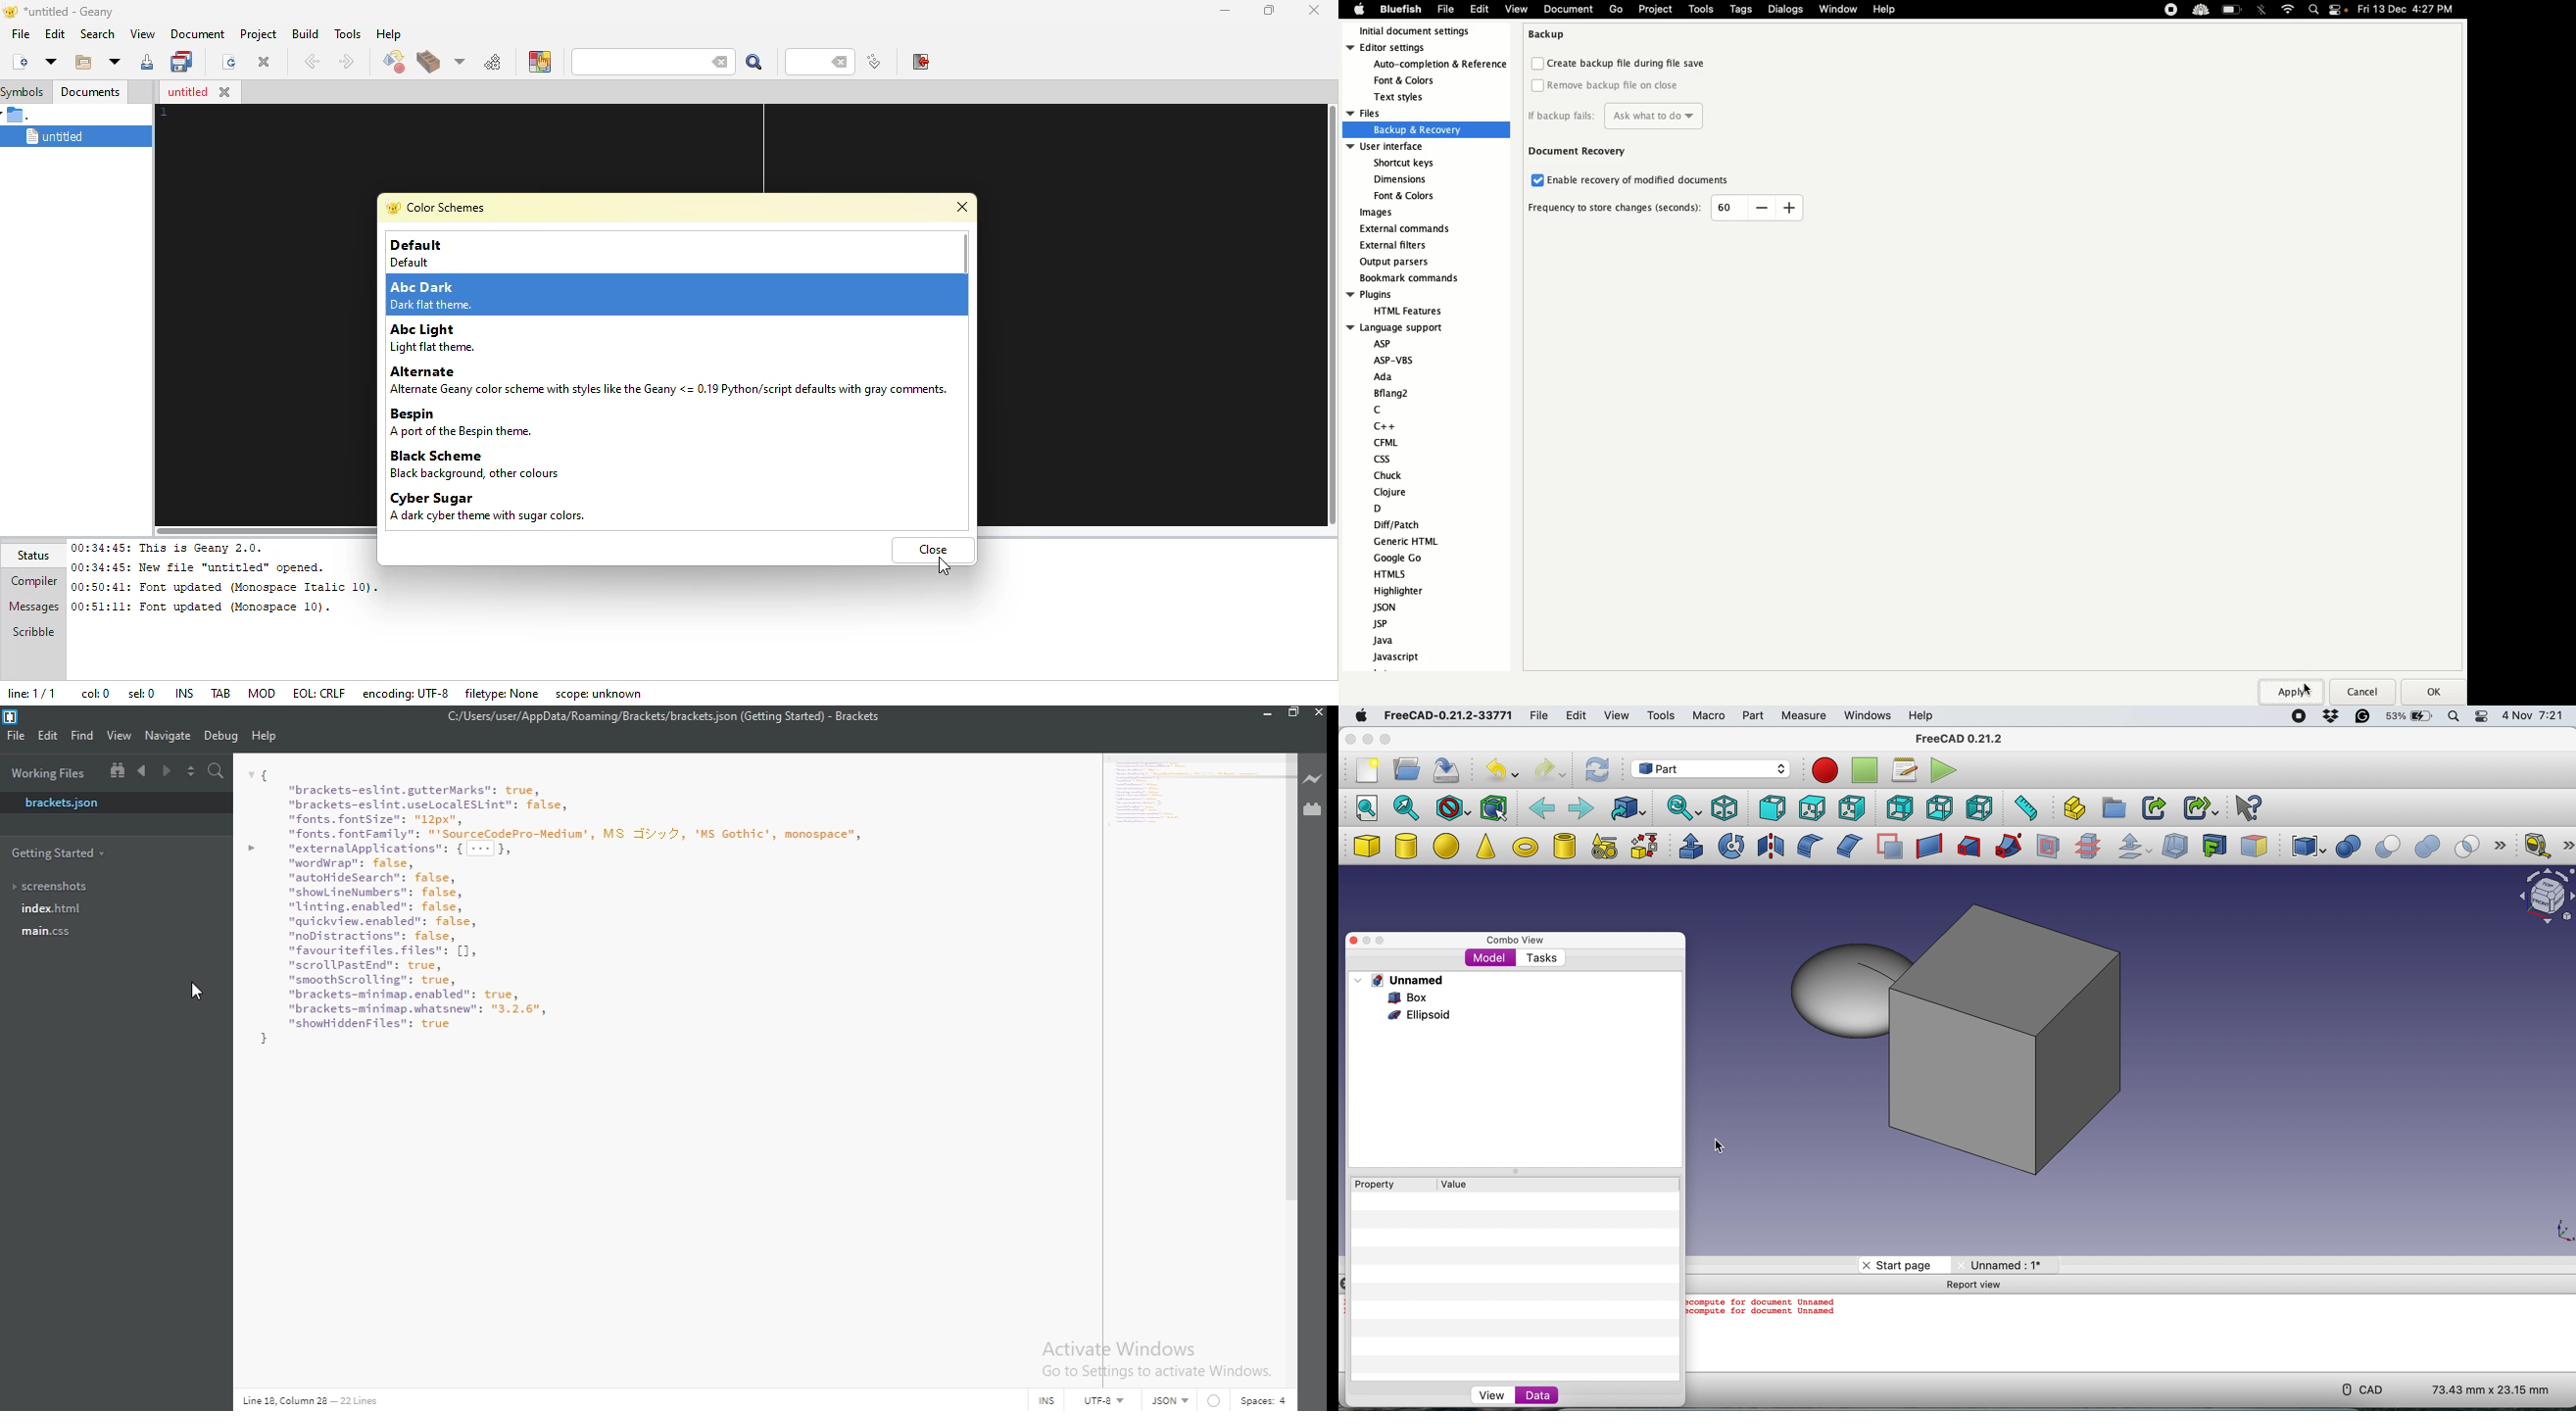  What do you see at coordinates (2023, 808) in the screenshot?
I see `measure distance` at bounding box center [2023, 808].